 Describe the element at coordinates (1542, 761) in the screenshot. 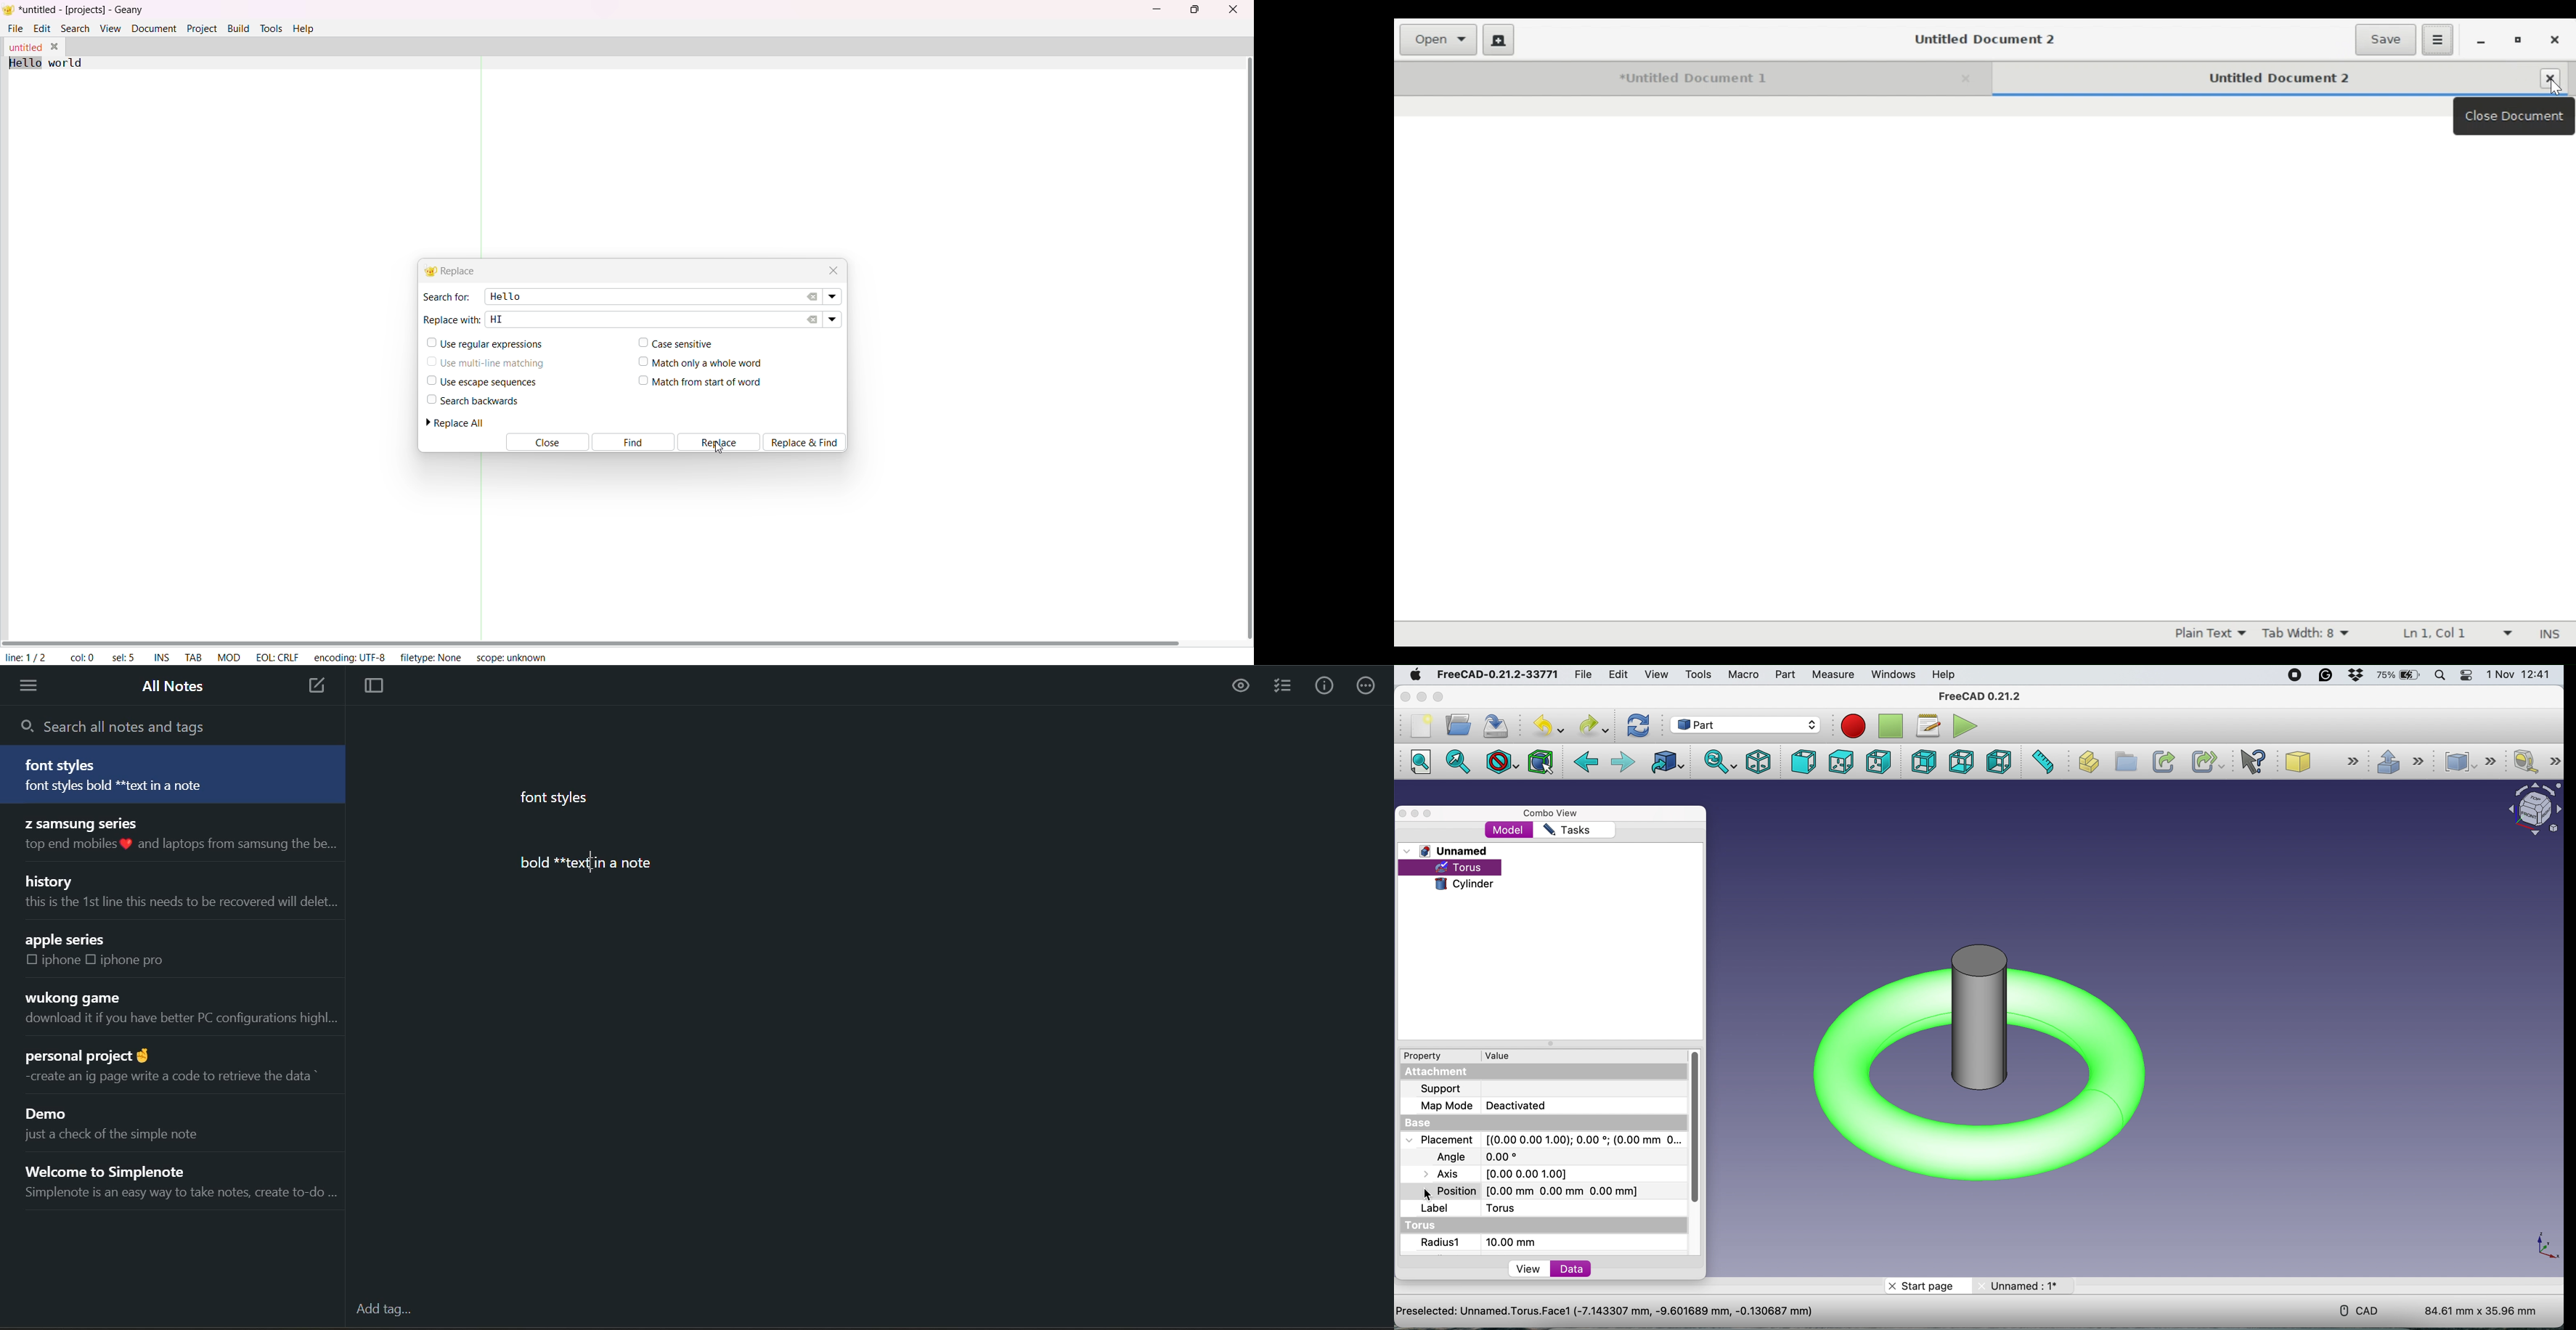

I see `bounding box` at that location.